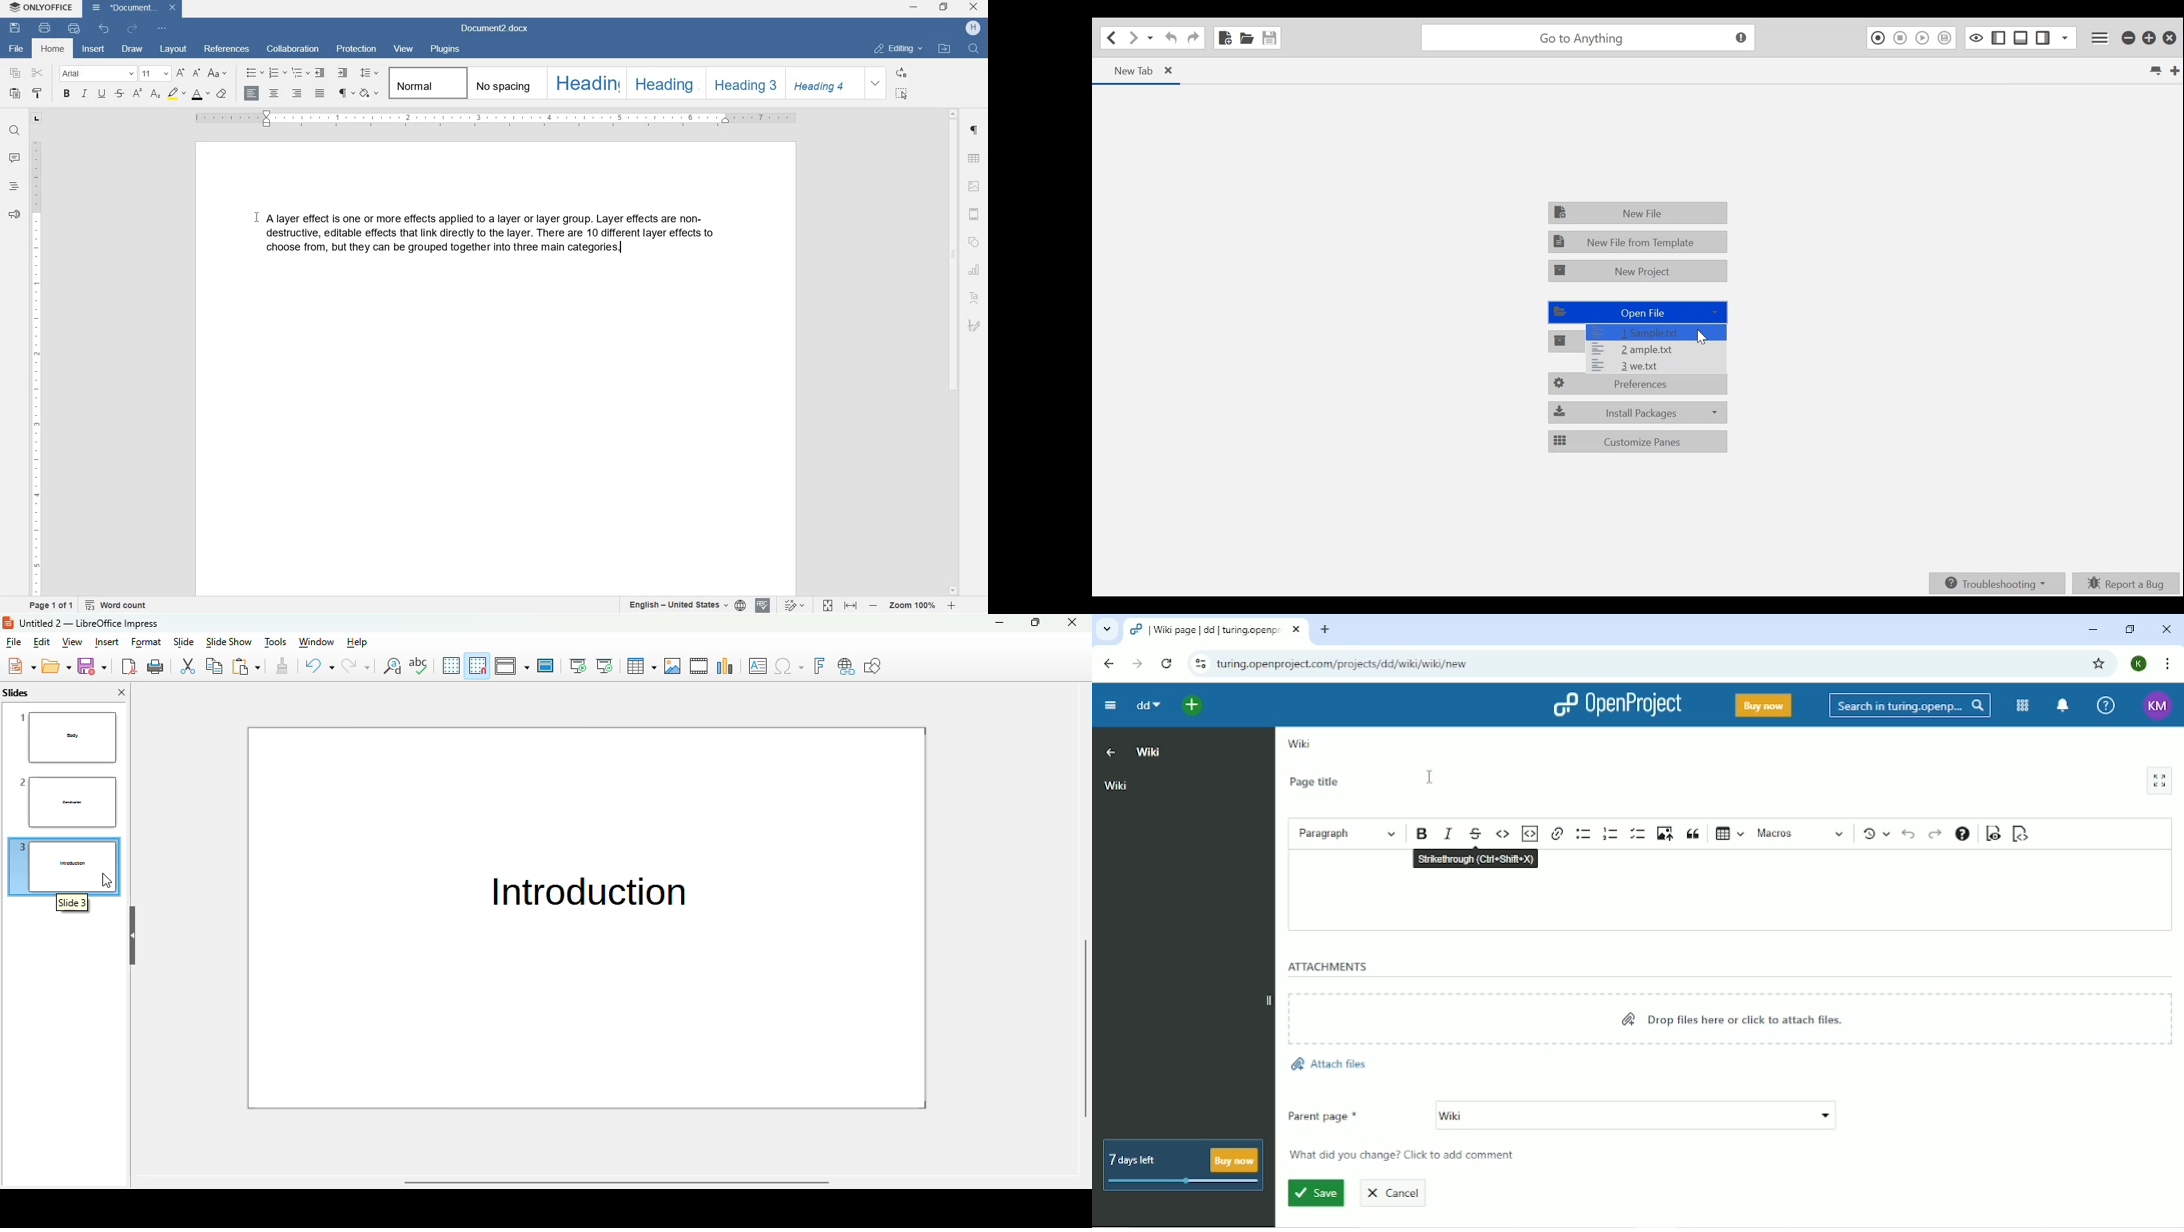 Image resolution: width=2184 pixels, height=1232 pixels. Describe the element at coordinates (40, 8) in the screenshot. I see `system name` at that location.